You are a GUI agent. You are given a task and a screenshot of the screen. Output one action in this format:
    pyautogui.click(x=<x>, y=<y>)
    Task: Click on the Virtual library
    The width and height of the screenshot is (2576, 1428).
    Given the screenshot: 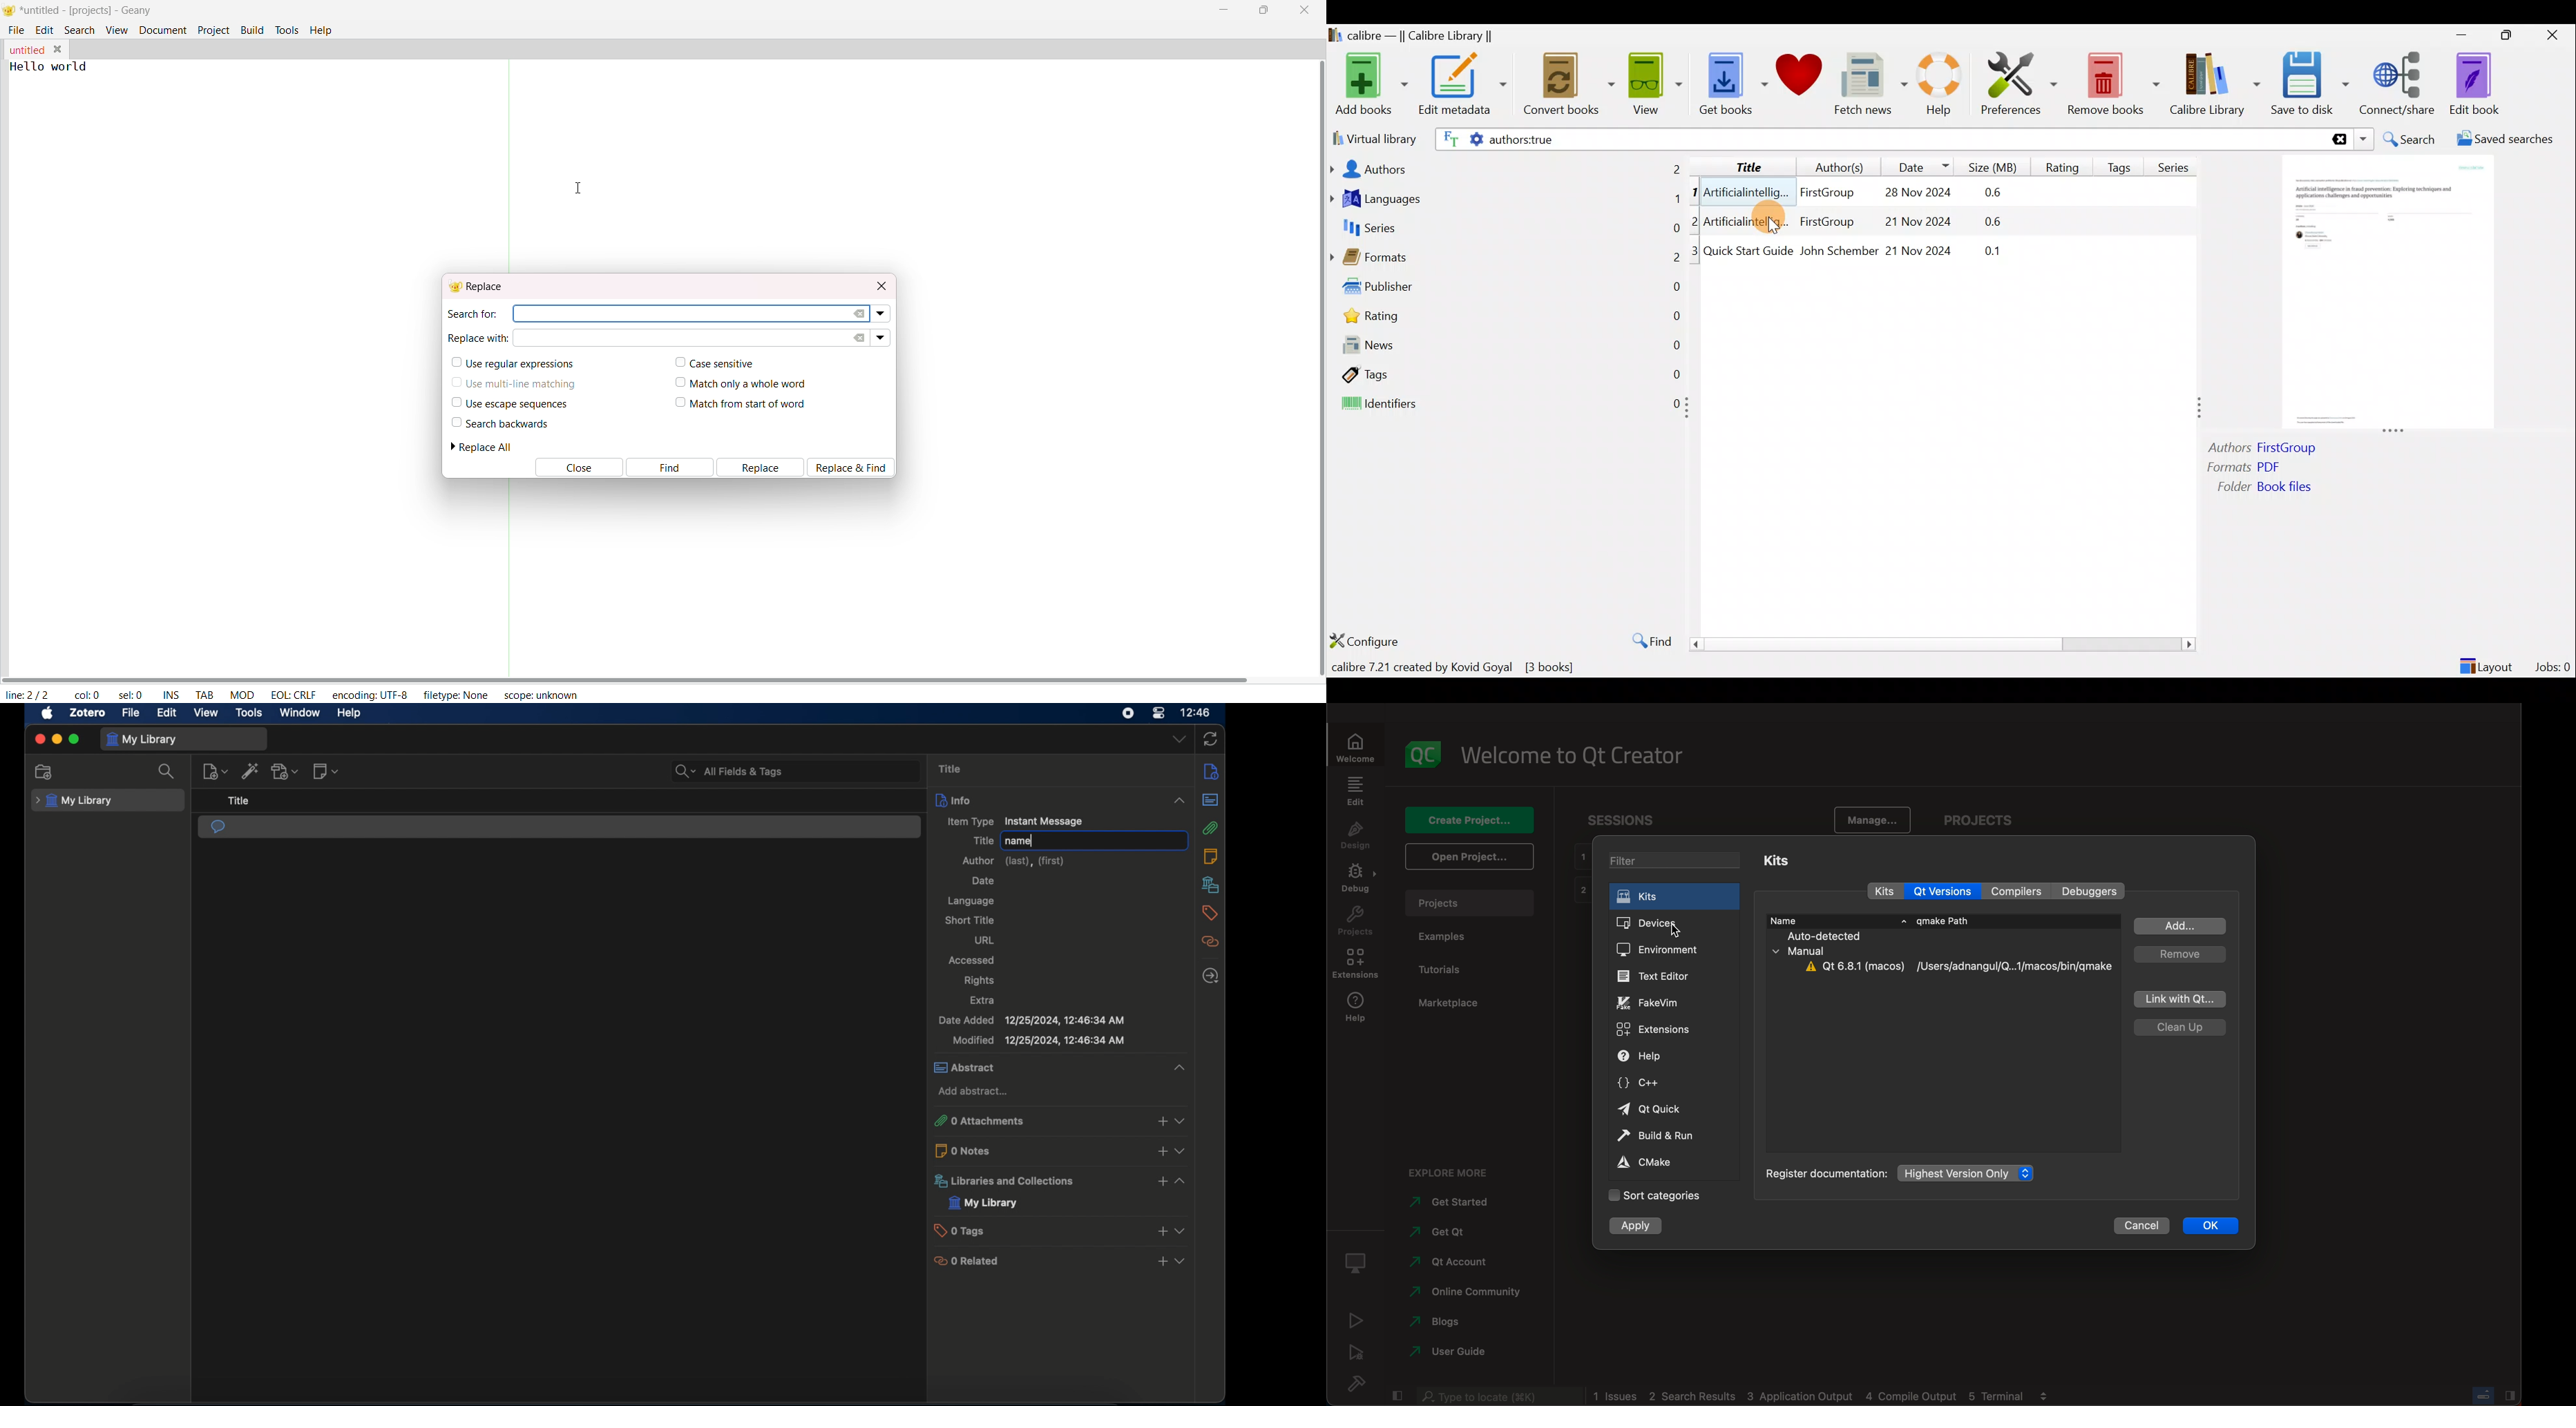 What is the action you would take?
    pyautogui.click(x=1372, y=137)
    